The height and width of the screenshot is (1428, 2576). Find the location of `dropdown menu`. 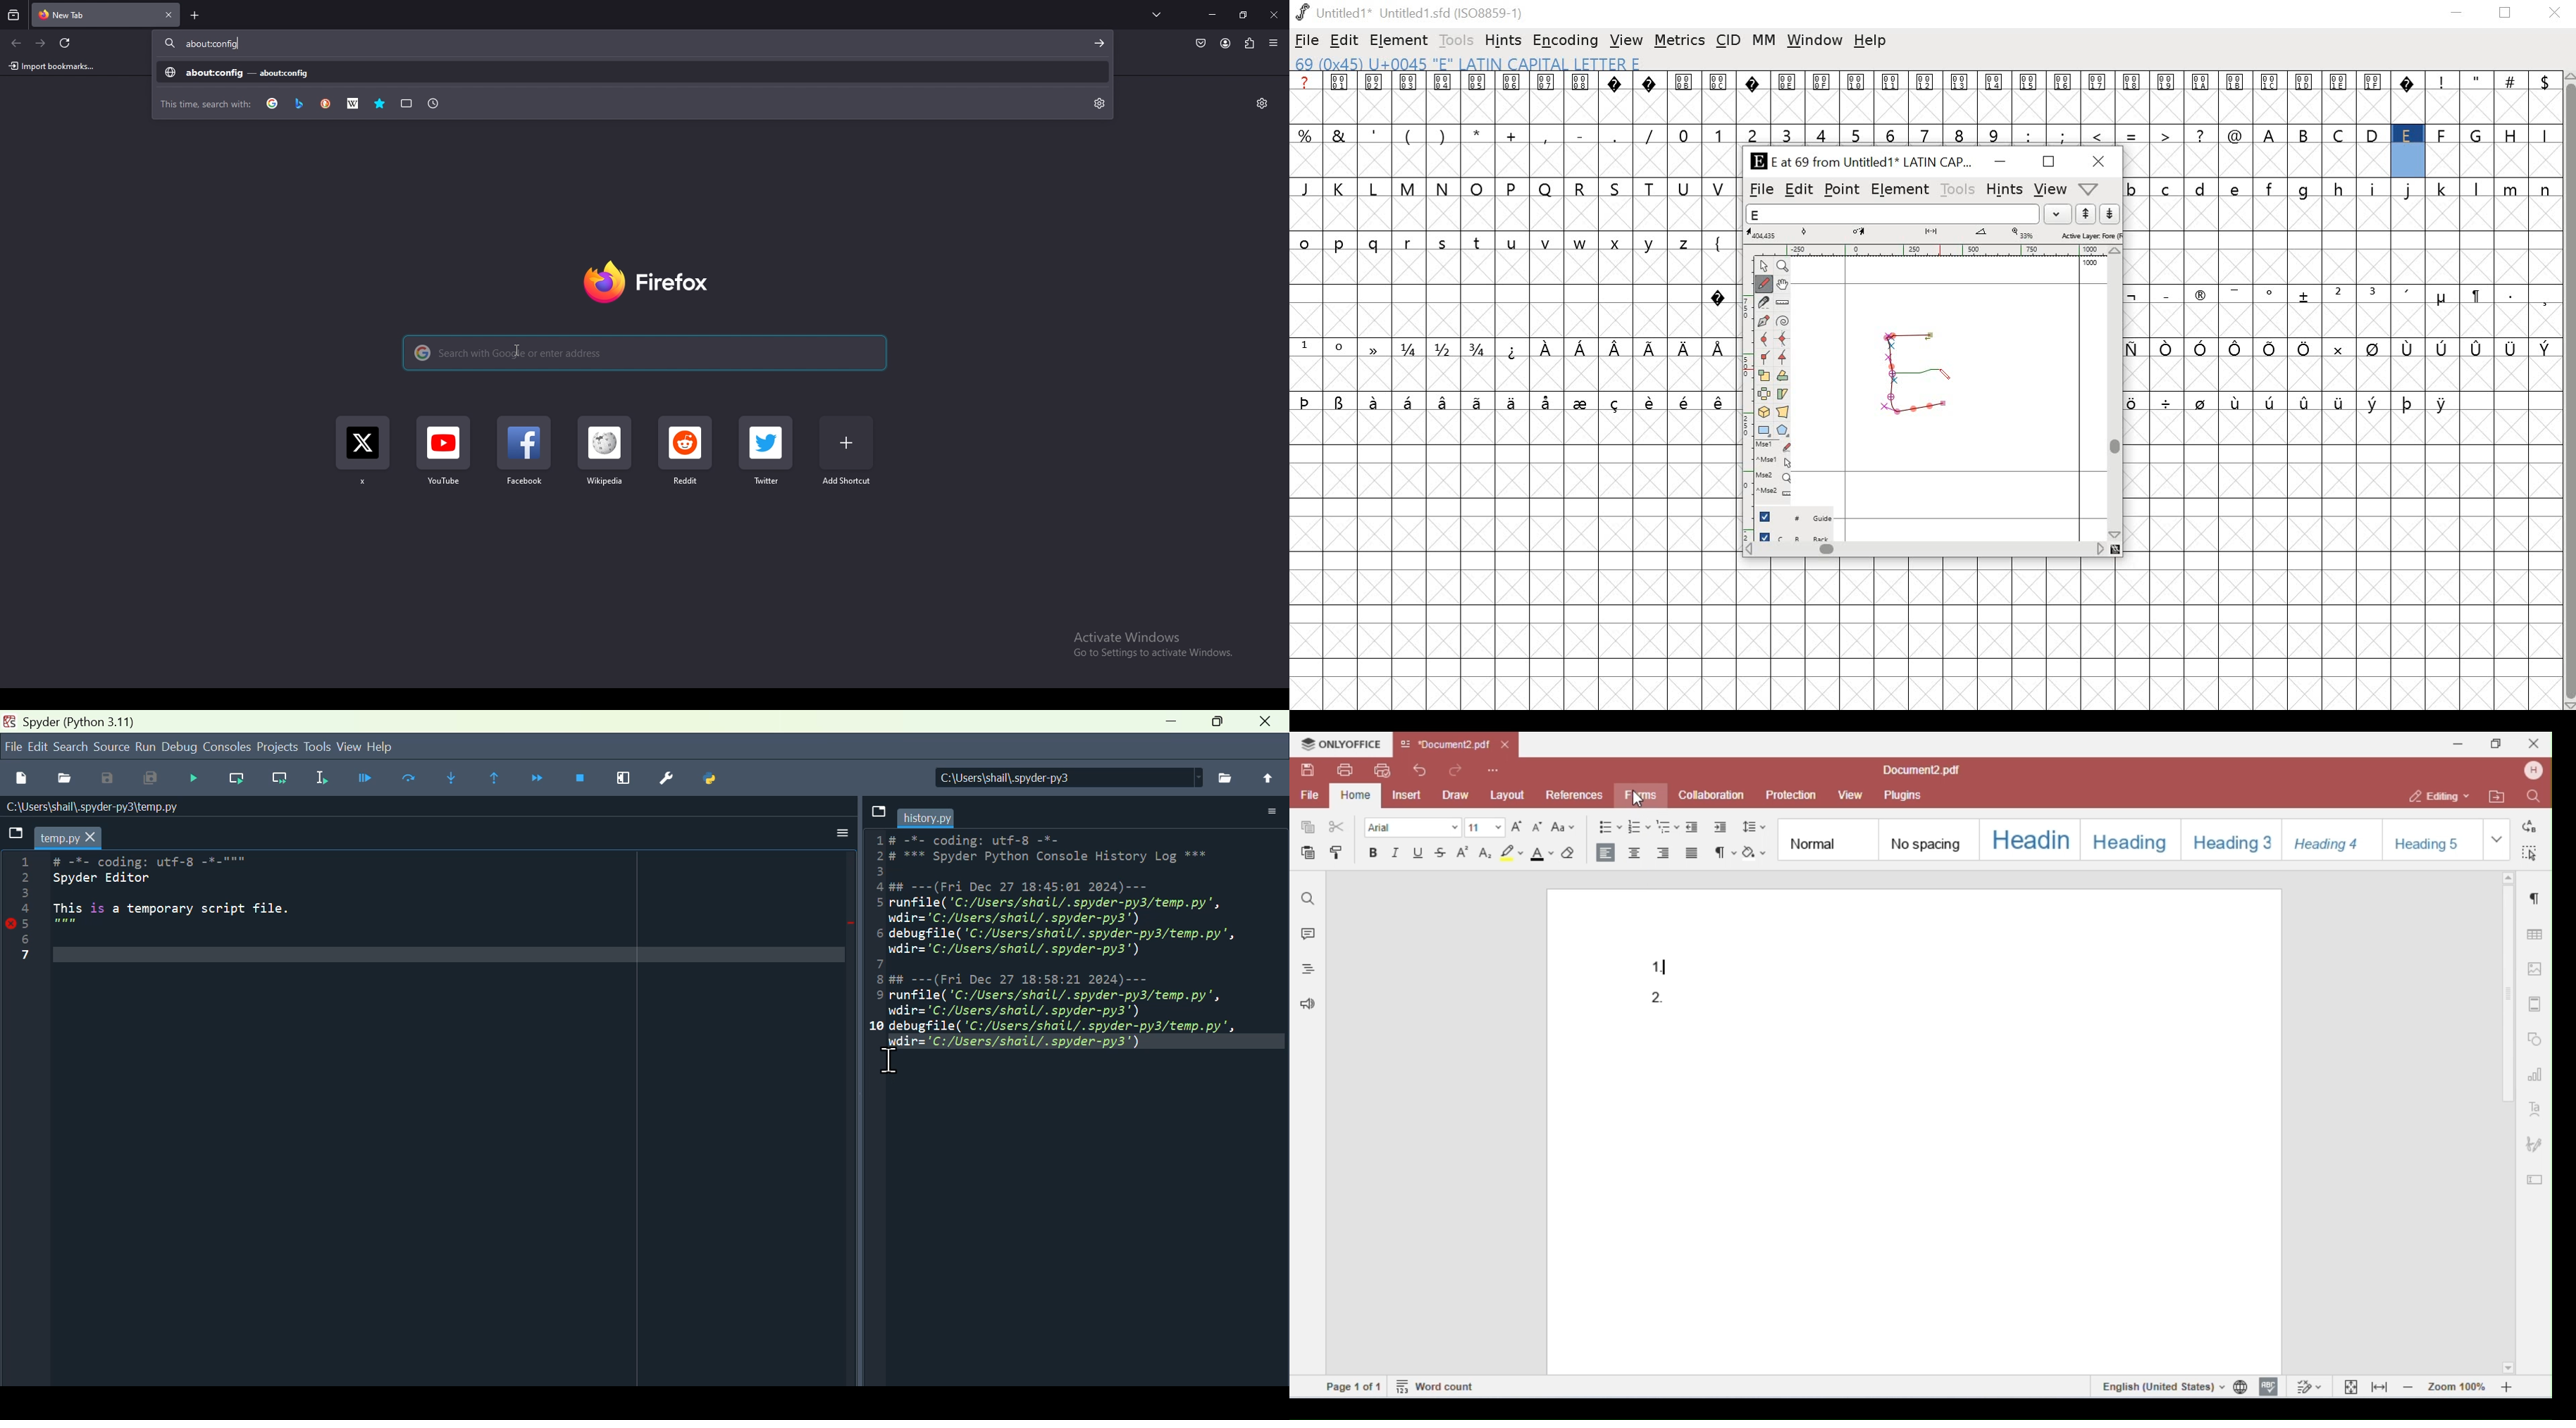

dropdown menu is located at coordinates (2095, 188).